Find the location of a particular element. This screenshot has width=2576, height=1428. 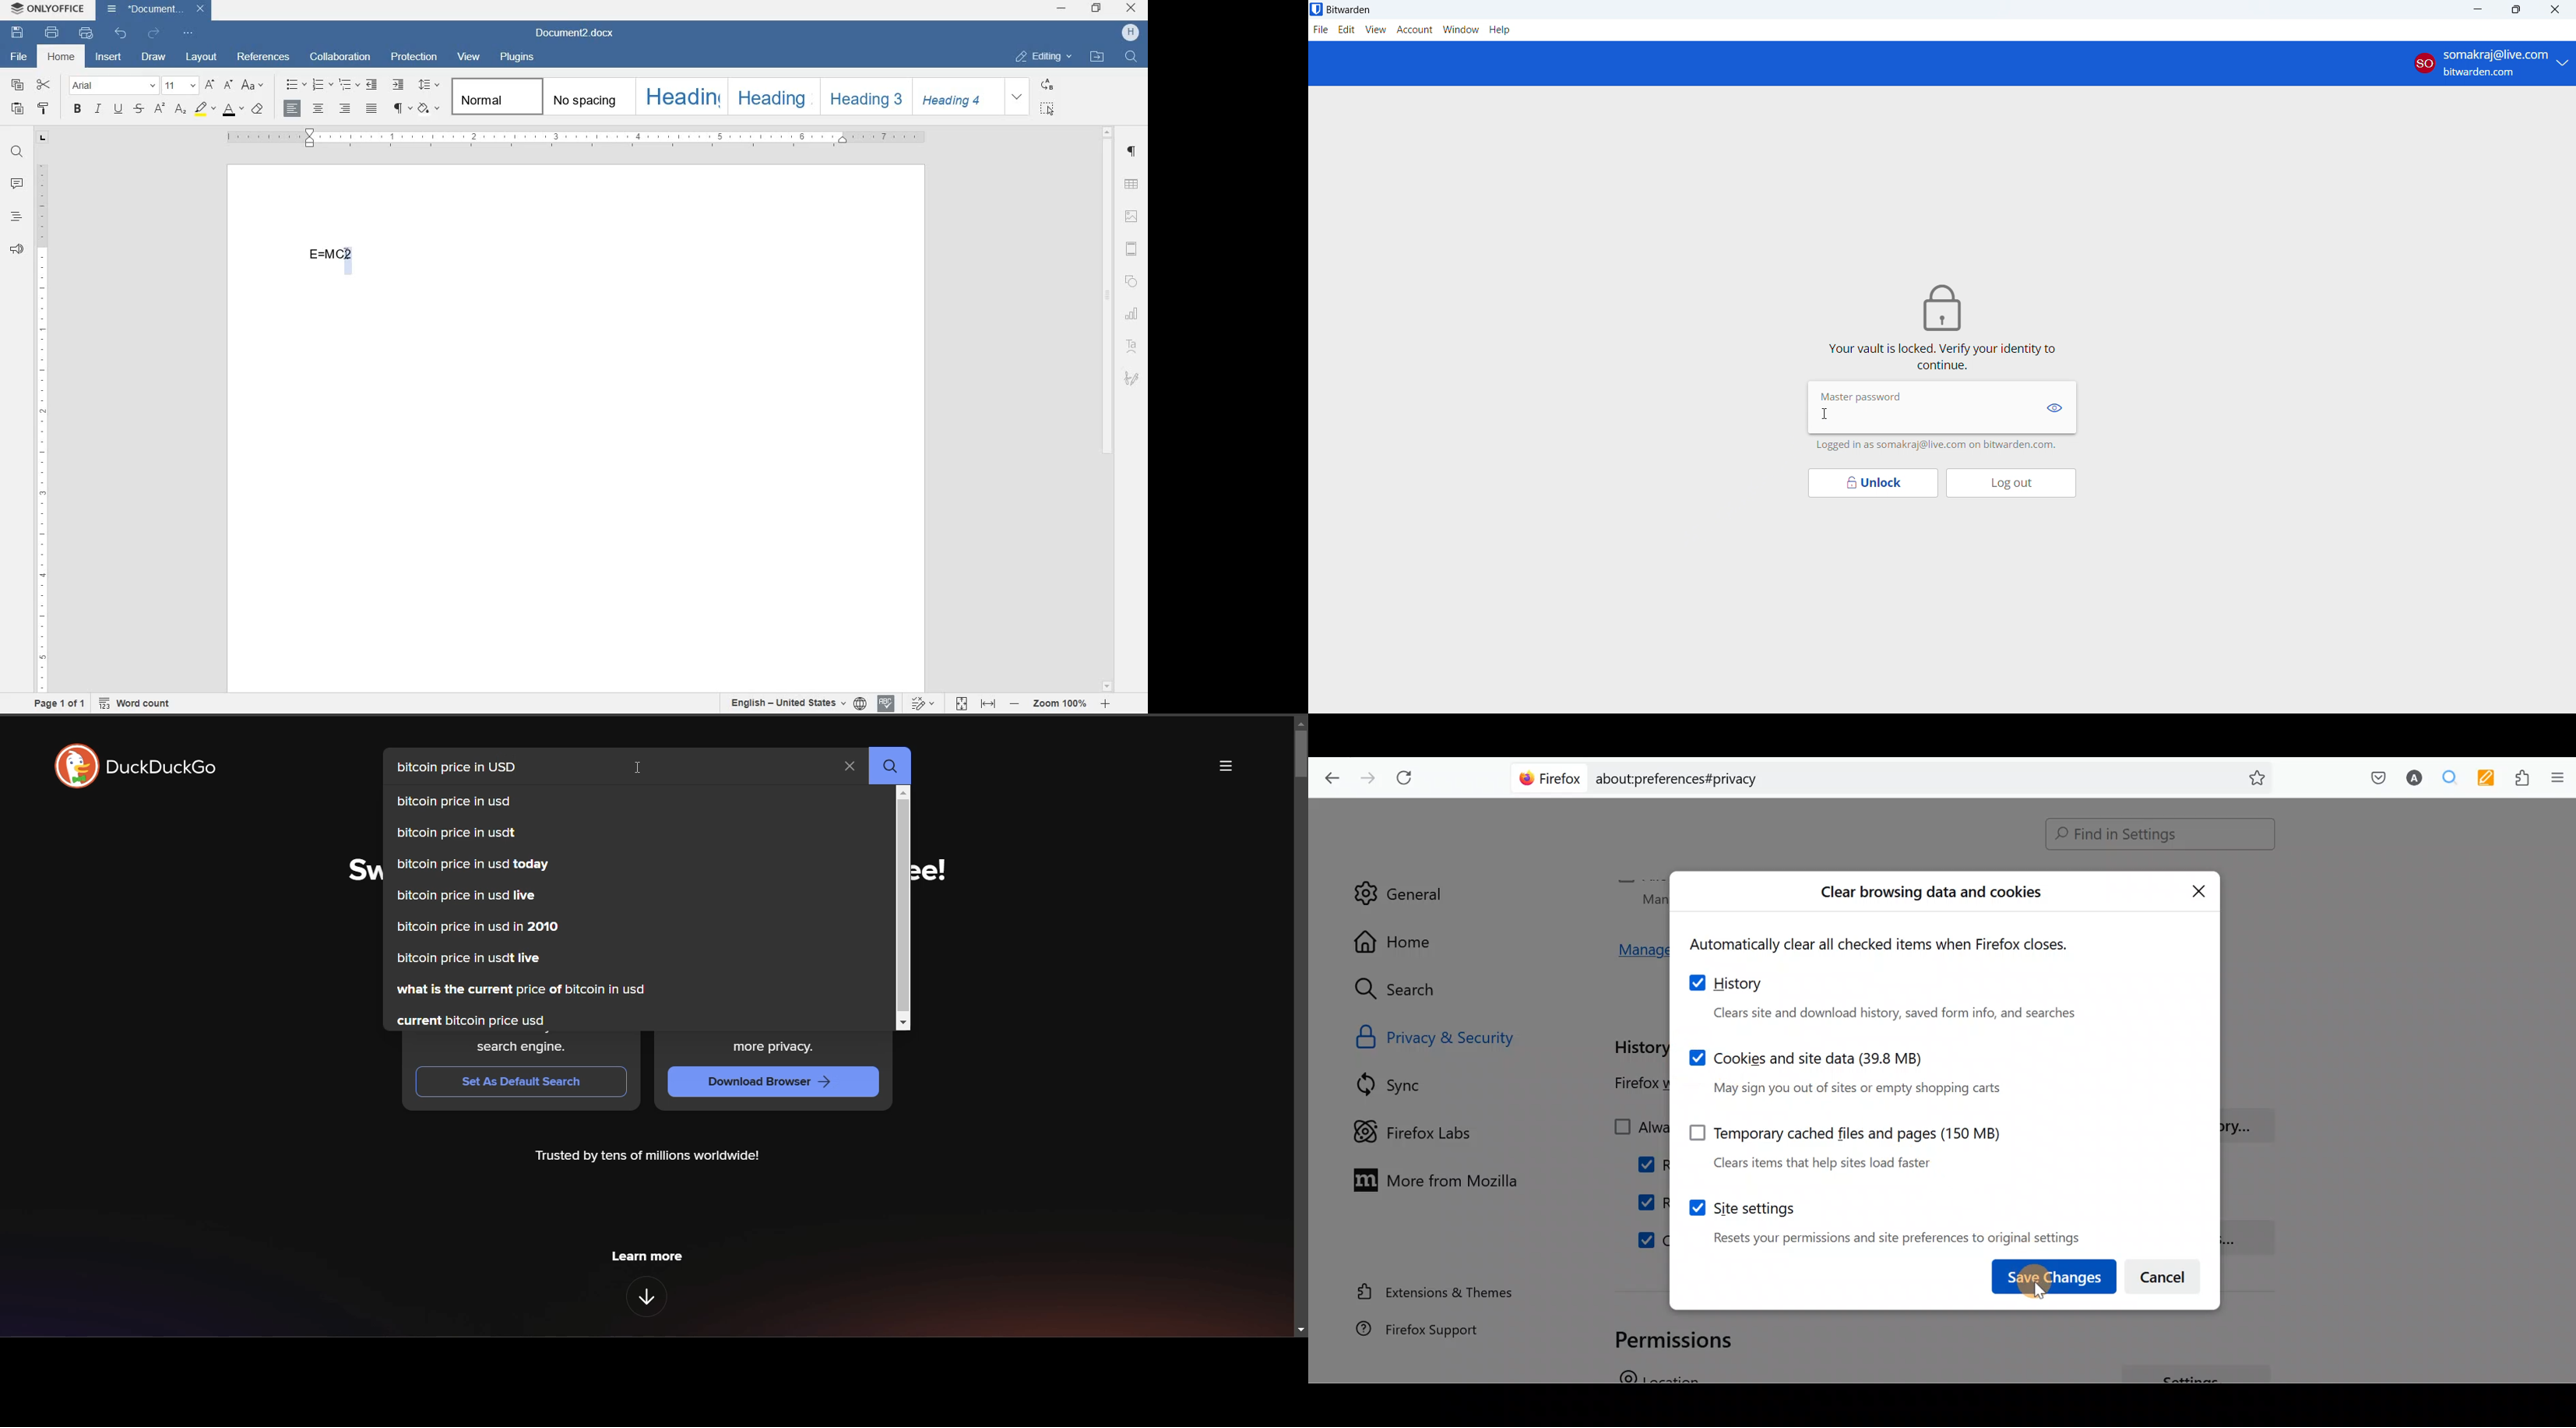

Click here to save changes is located at coordinates (2038, 1279).